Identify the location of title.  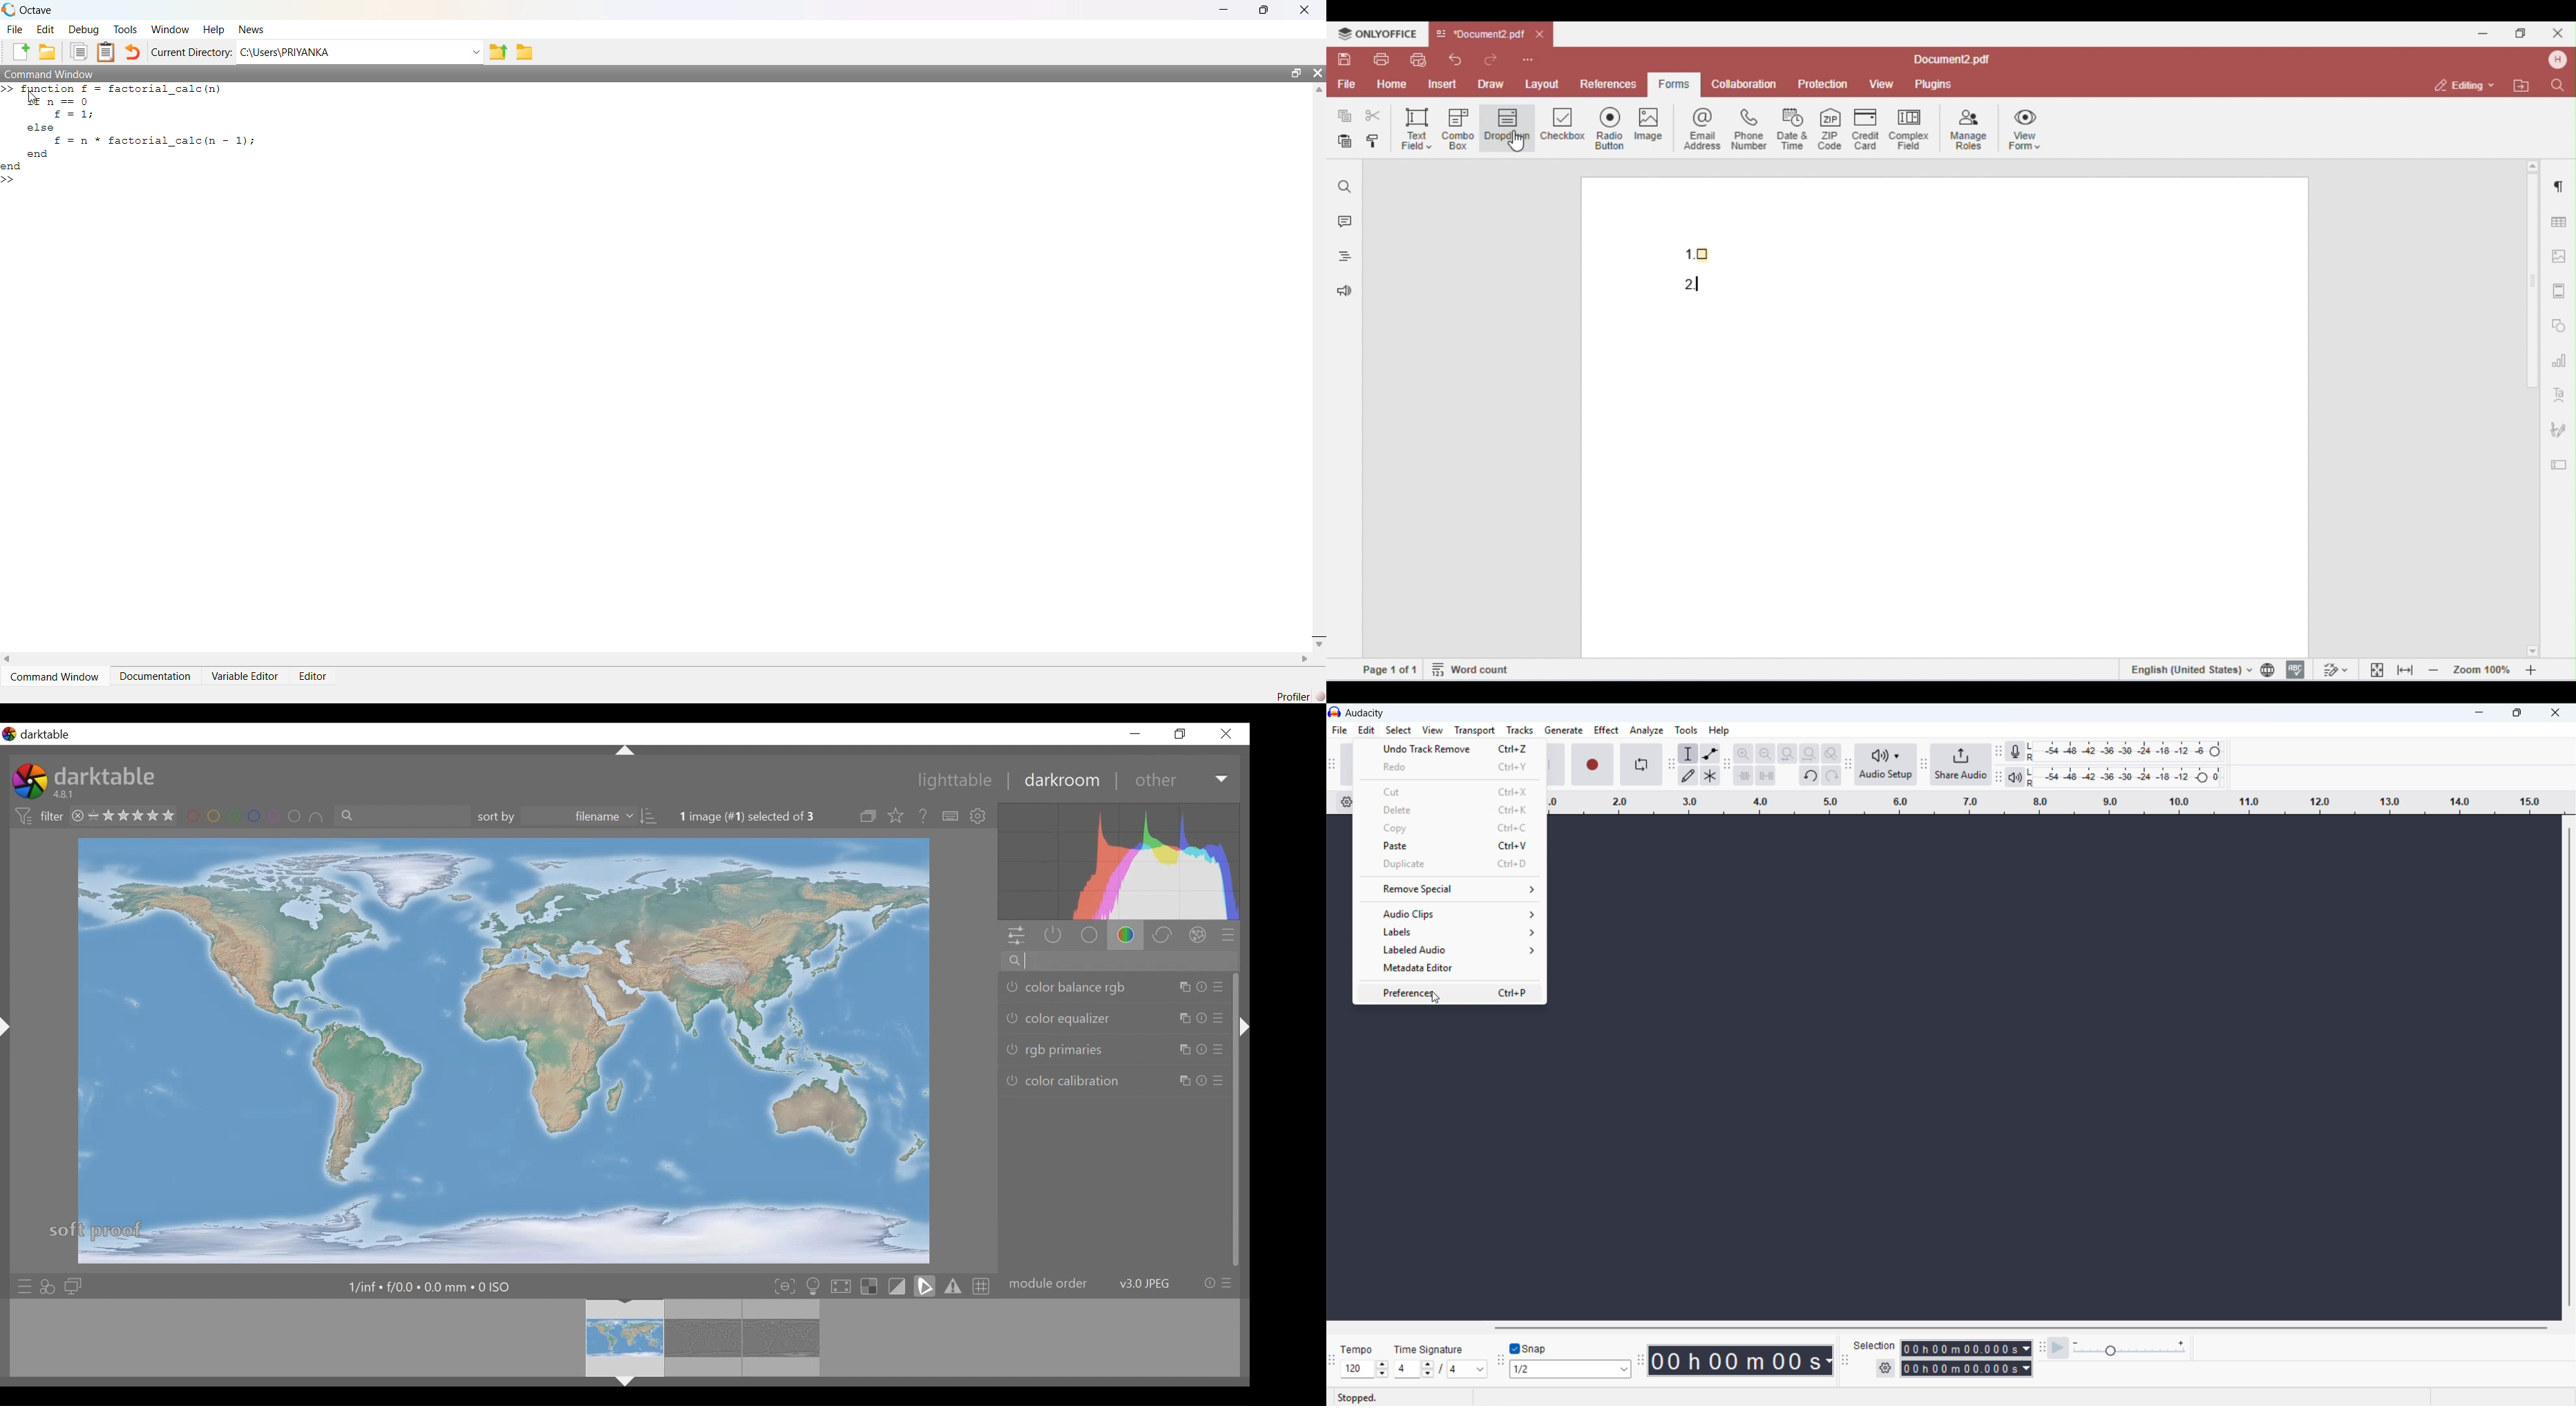
(1365, 713).